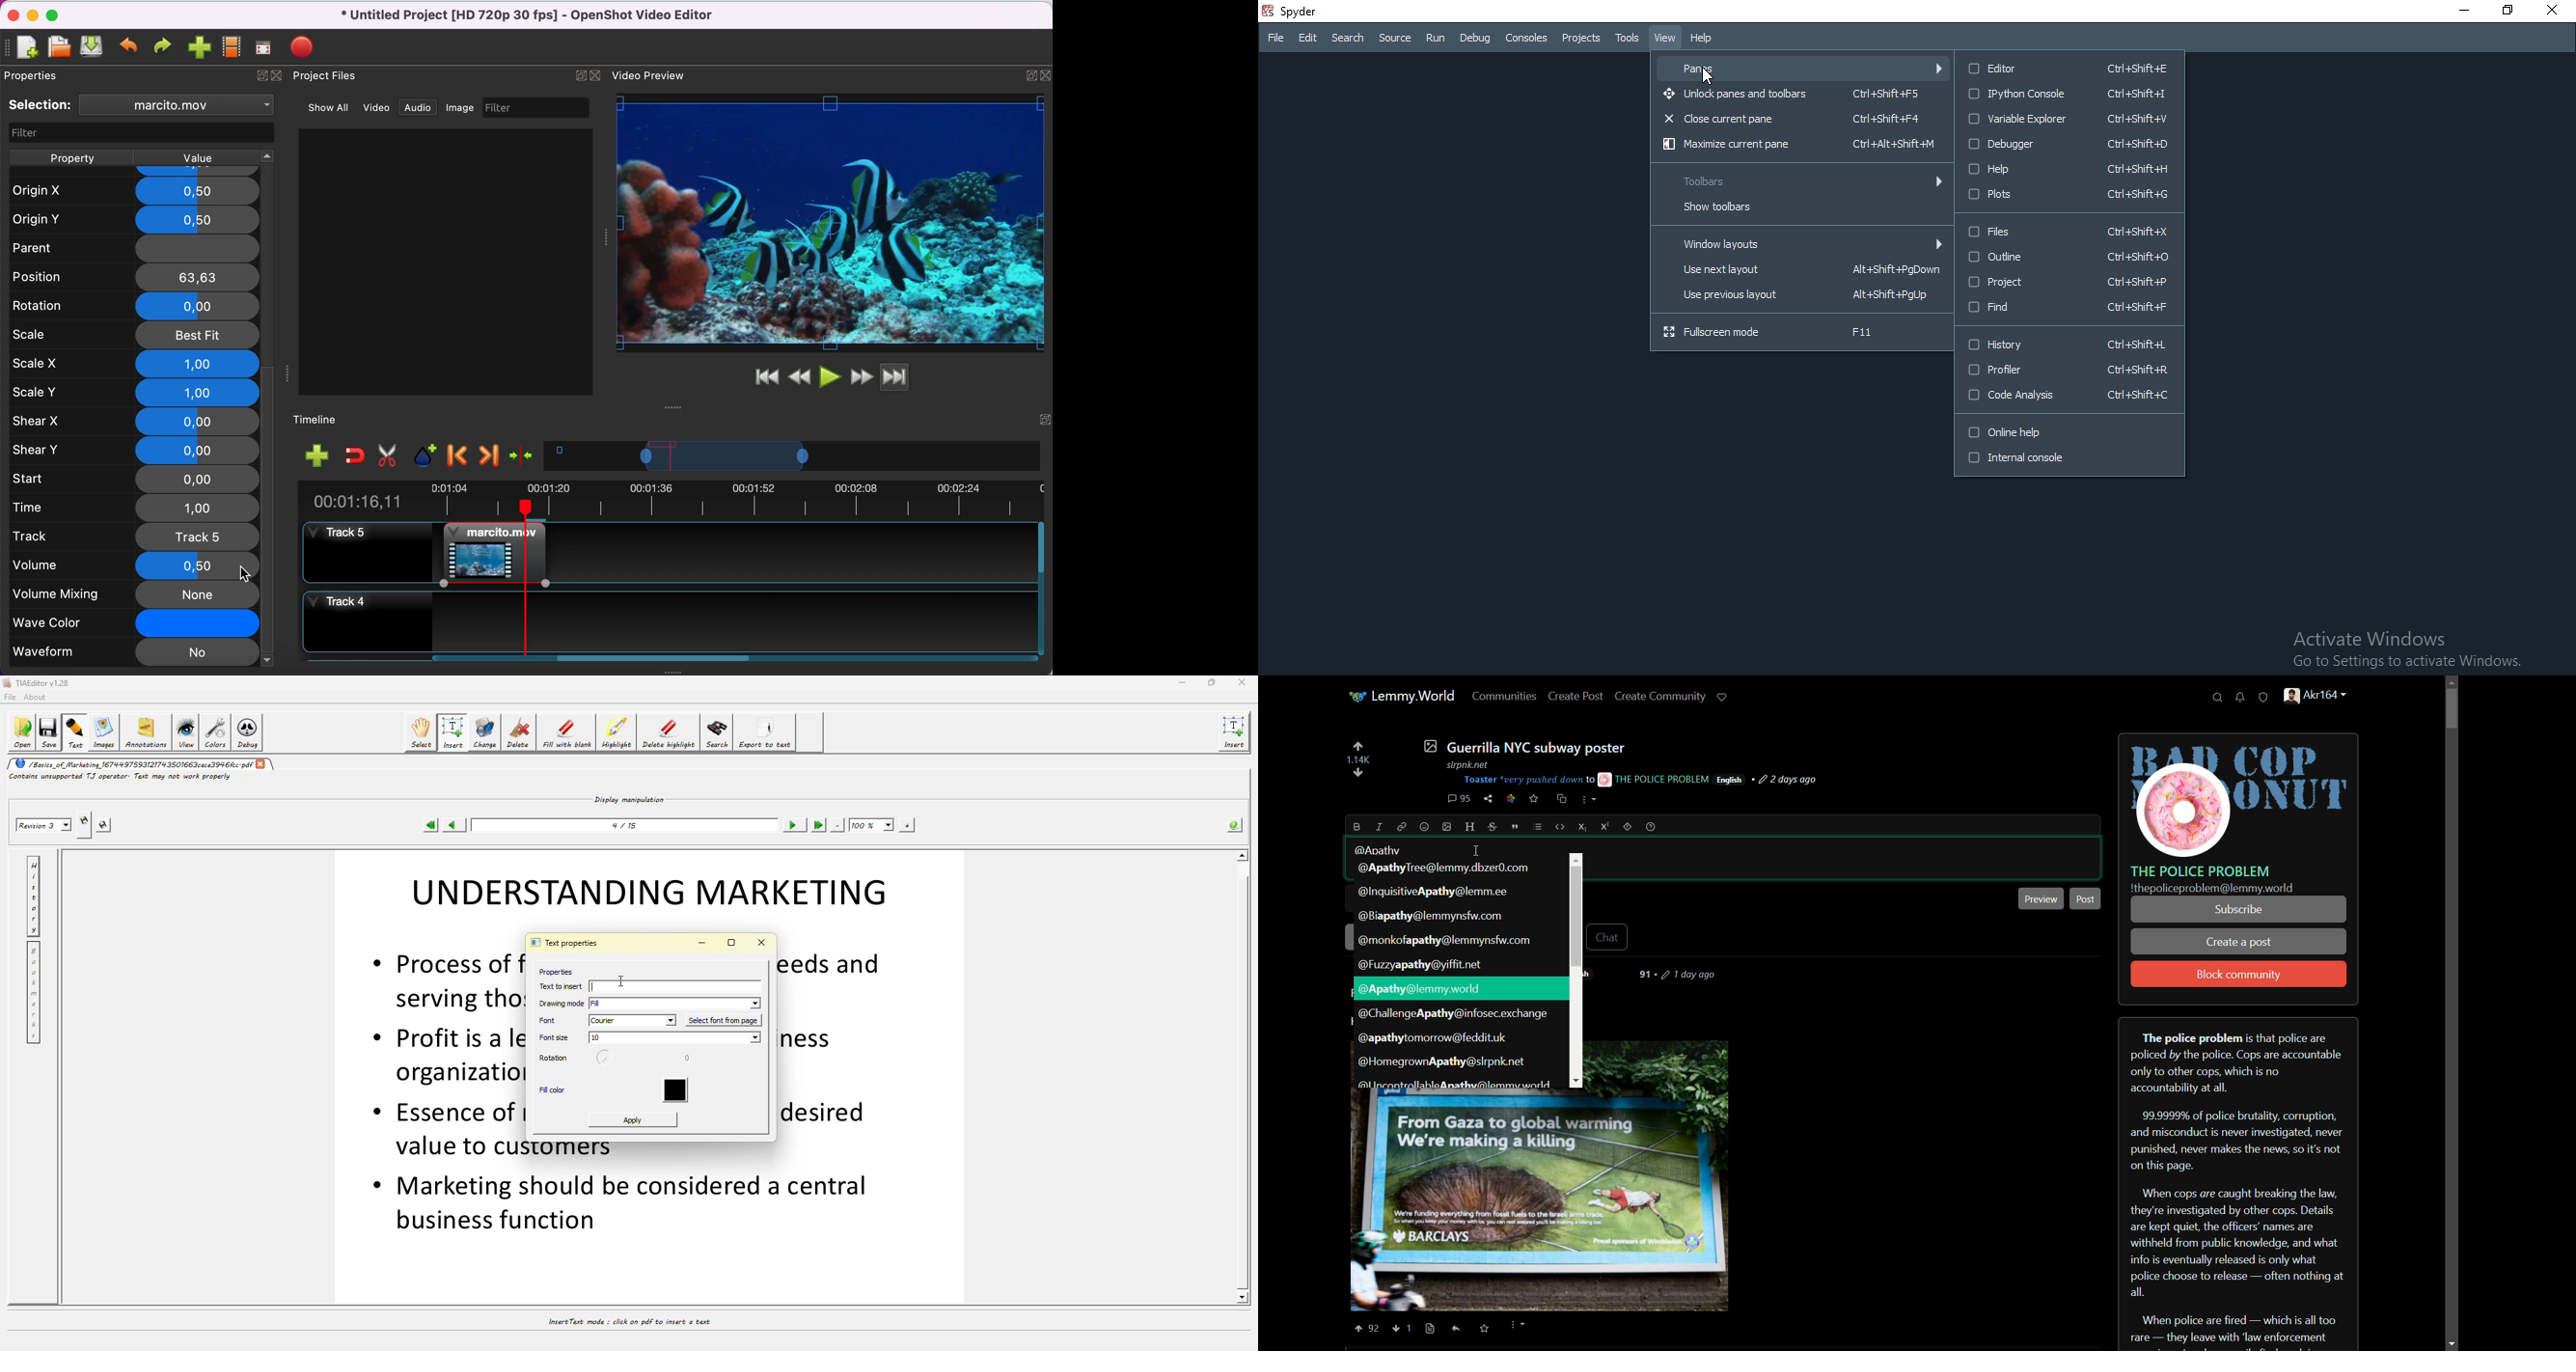 This screenshot has height=1372, width=2576. What do you see at coordinates (2238, 909) in the screenshot?
I see `subscribe` at bounding box center [2238, 909].